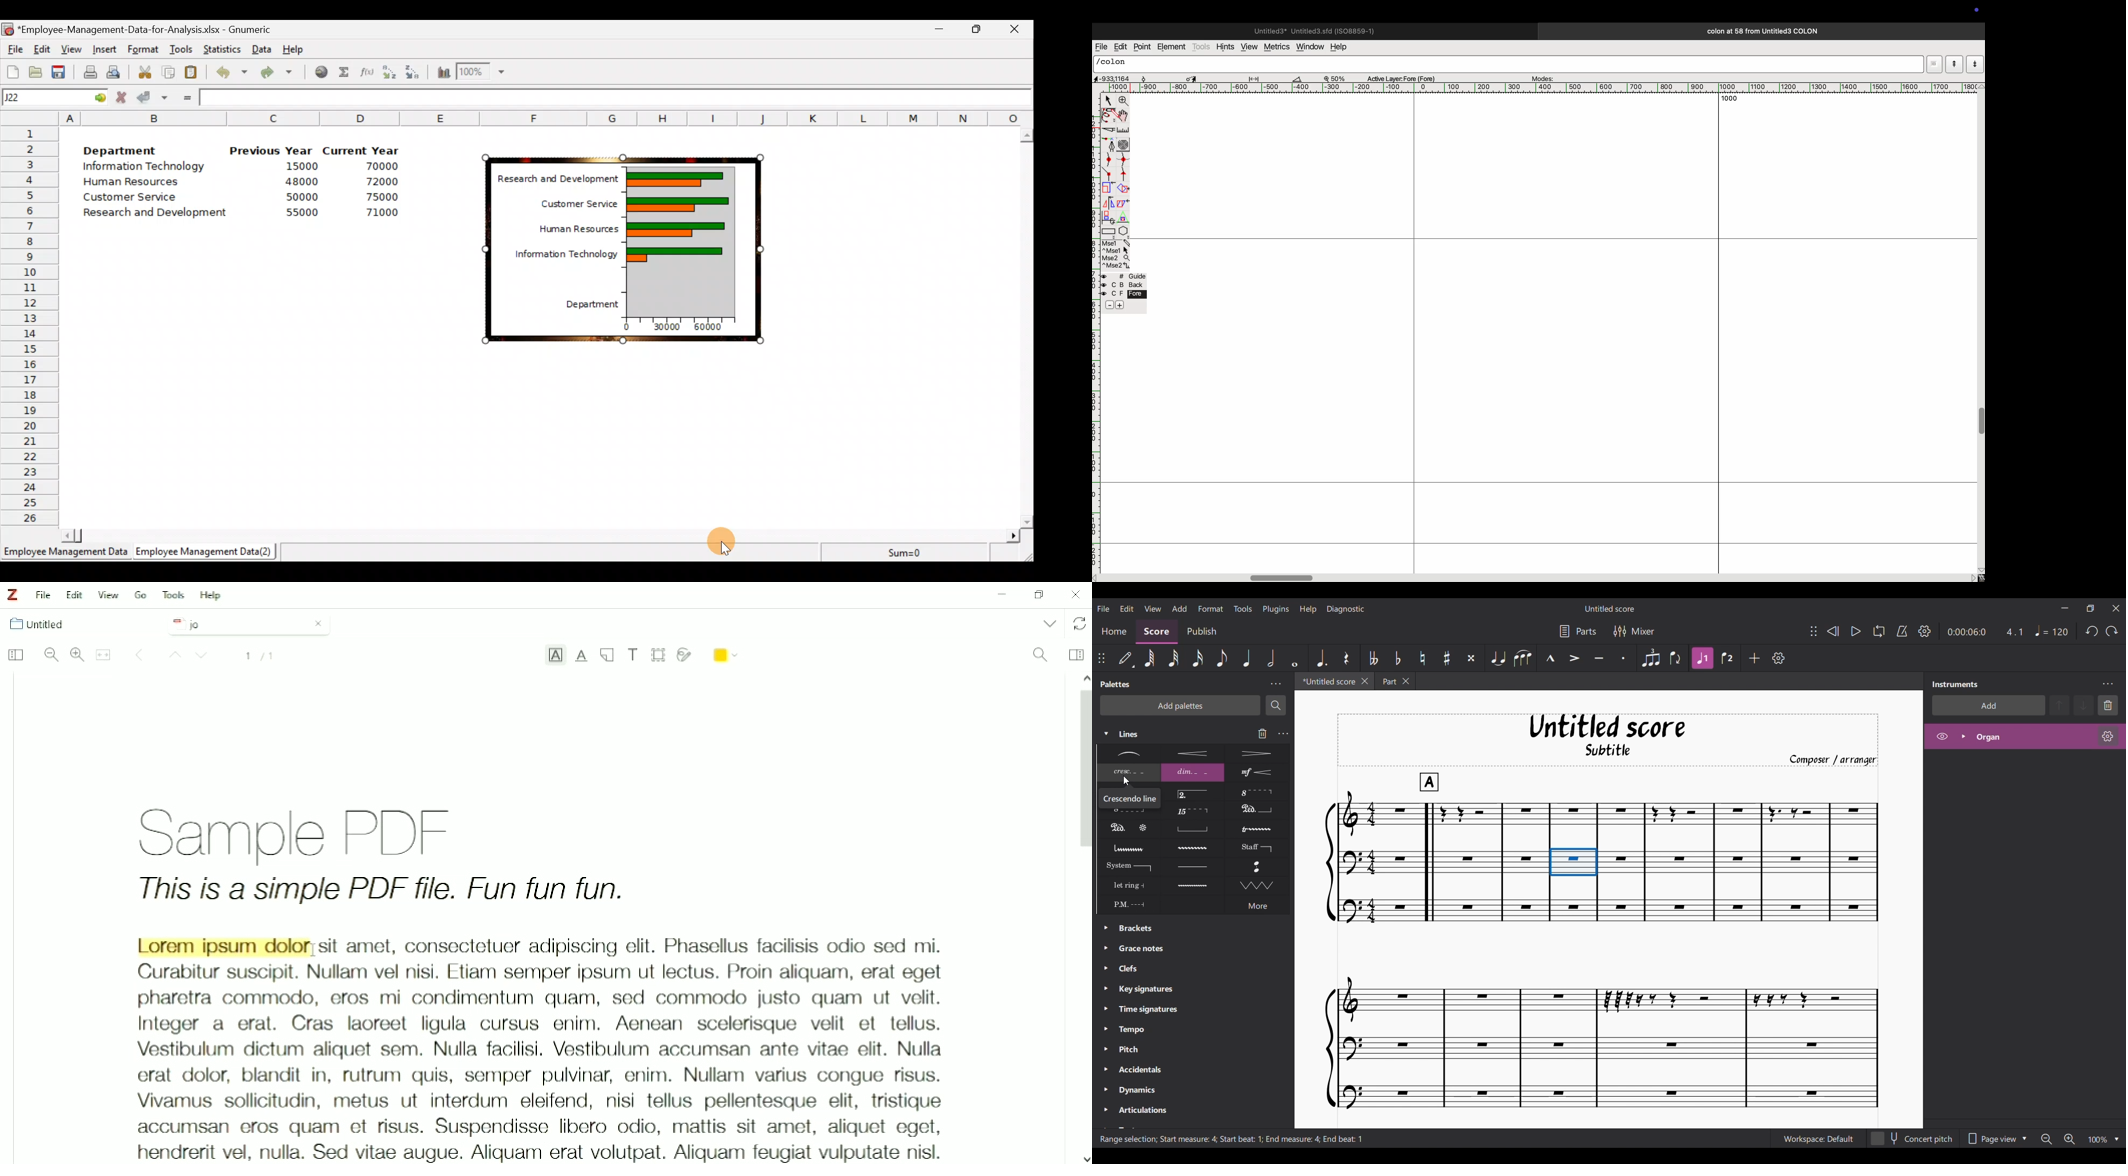  Describe the element at coordinates (1985, 632) in the screenshot. I see `Current duration and ratio of score` at that location.